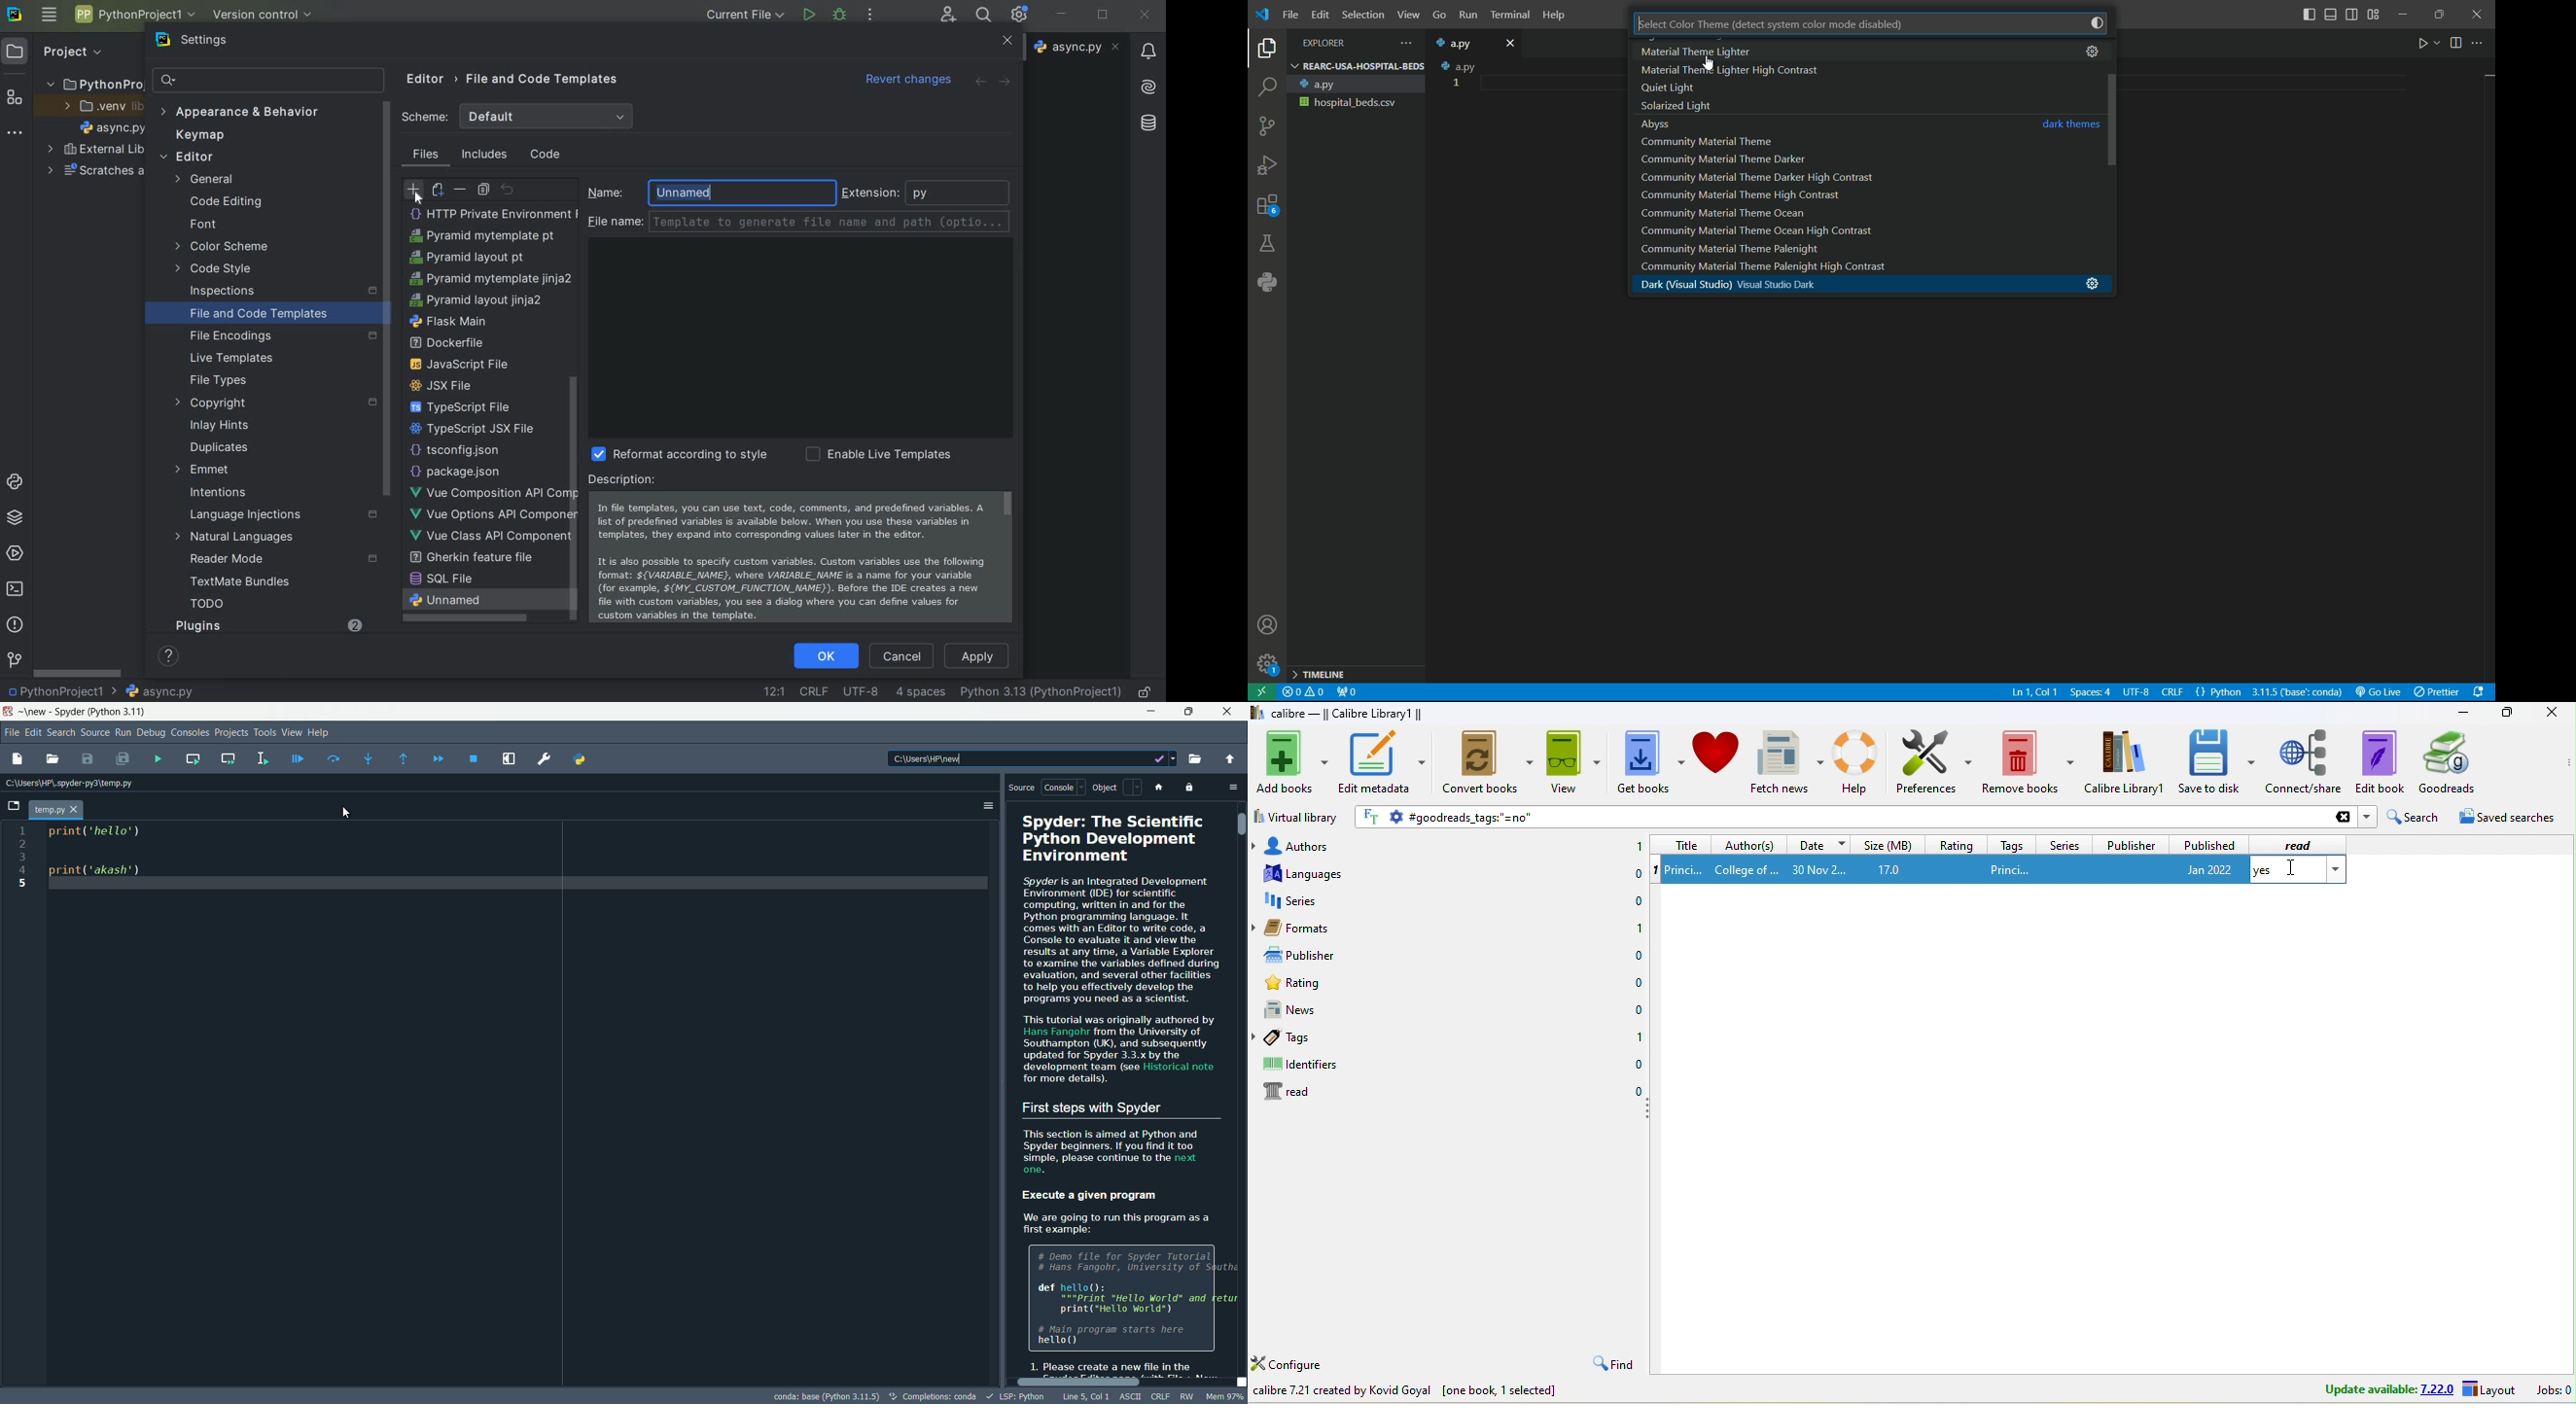  I want to click on run selection or current line, so click(259, 757).